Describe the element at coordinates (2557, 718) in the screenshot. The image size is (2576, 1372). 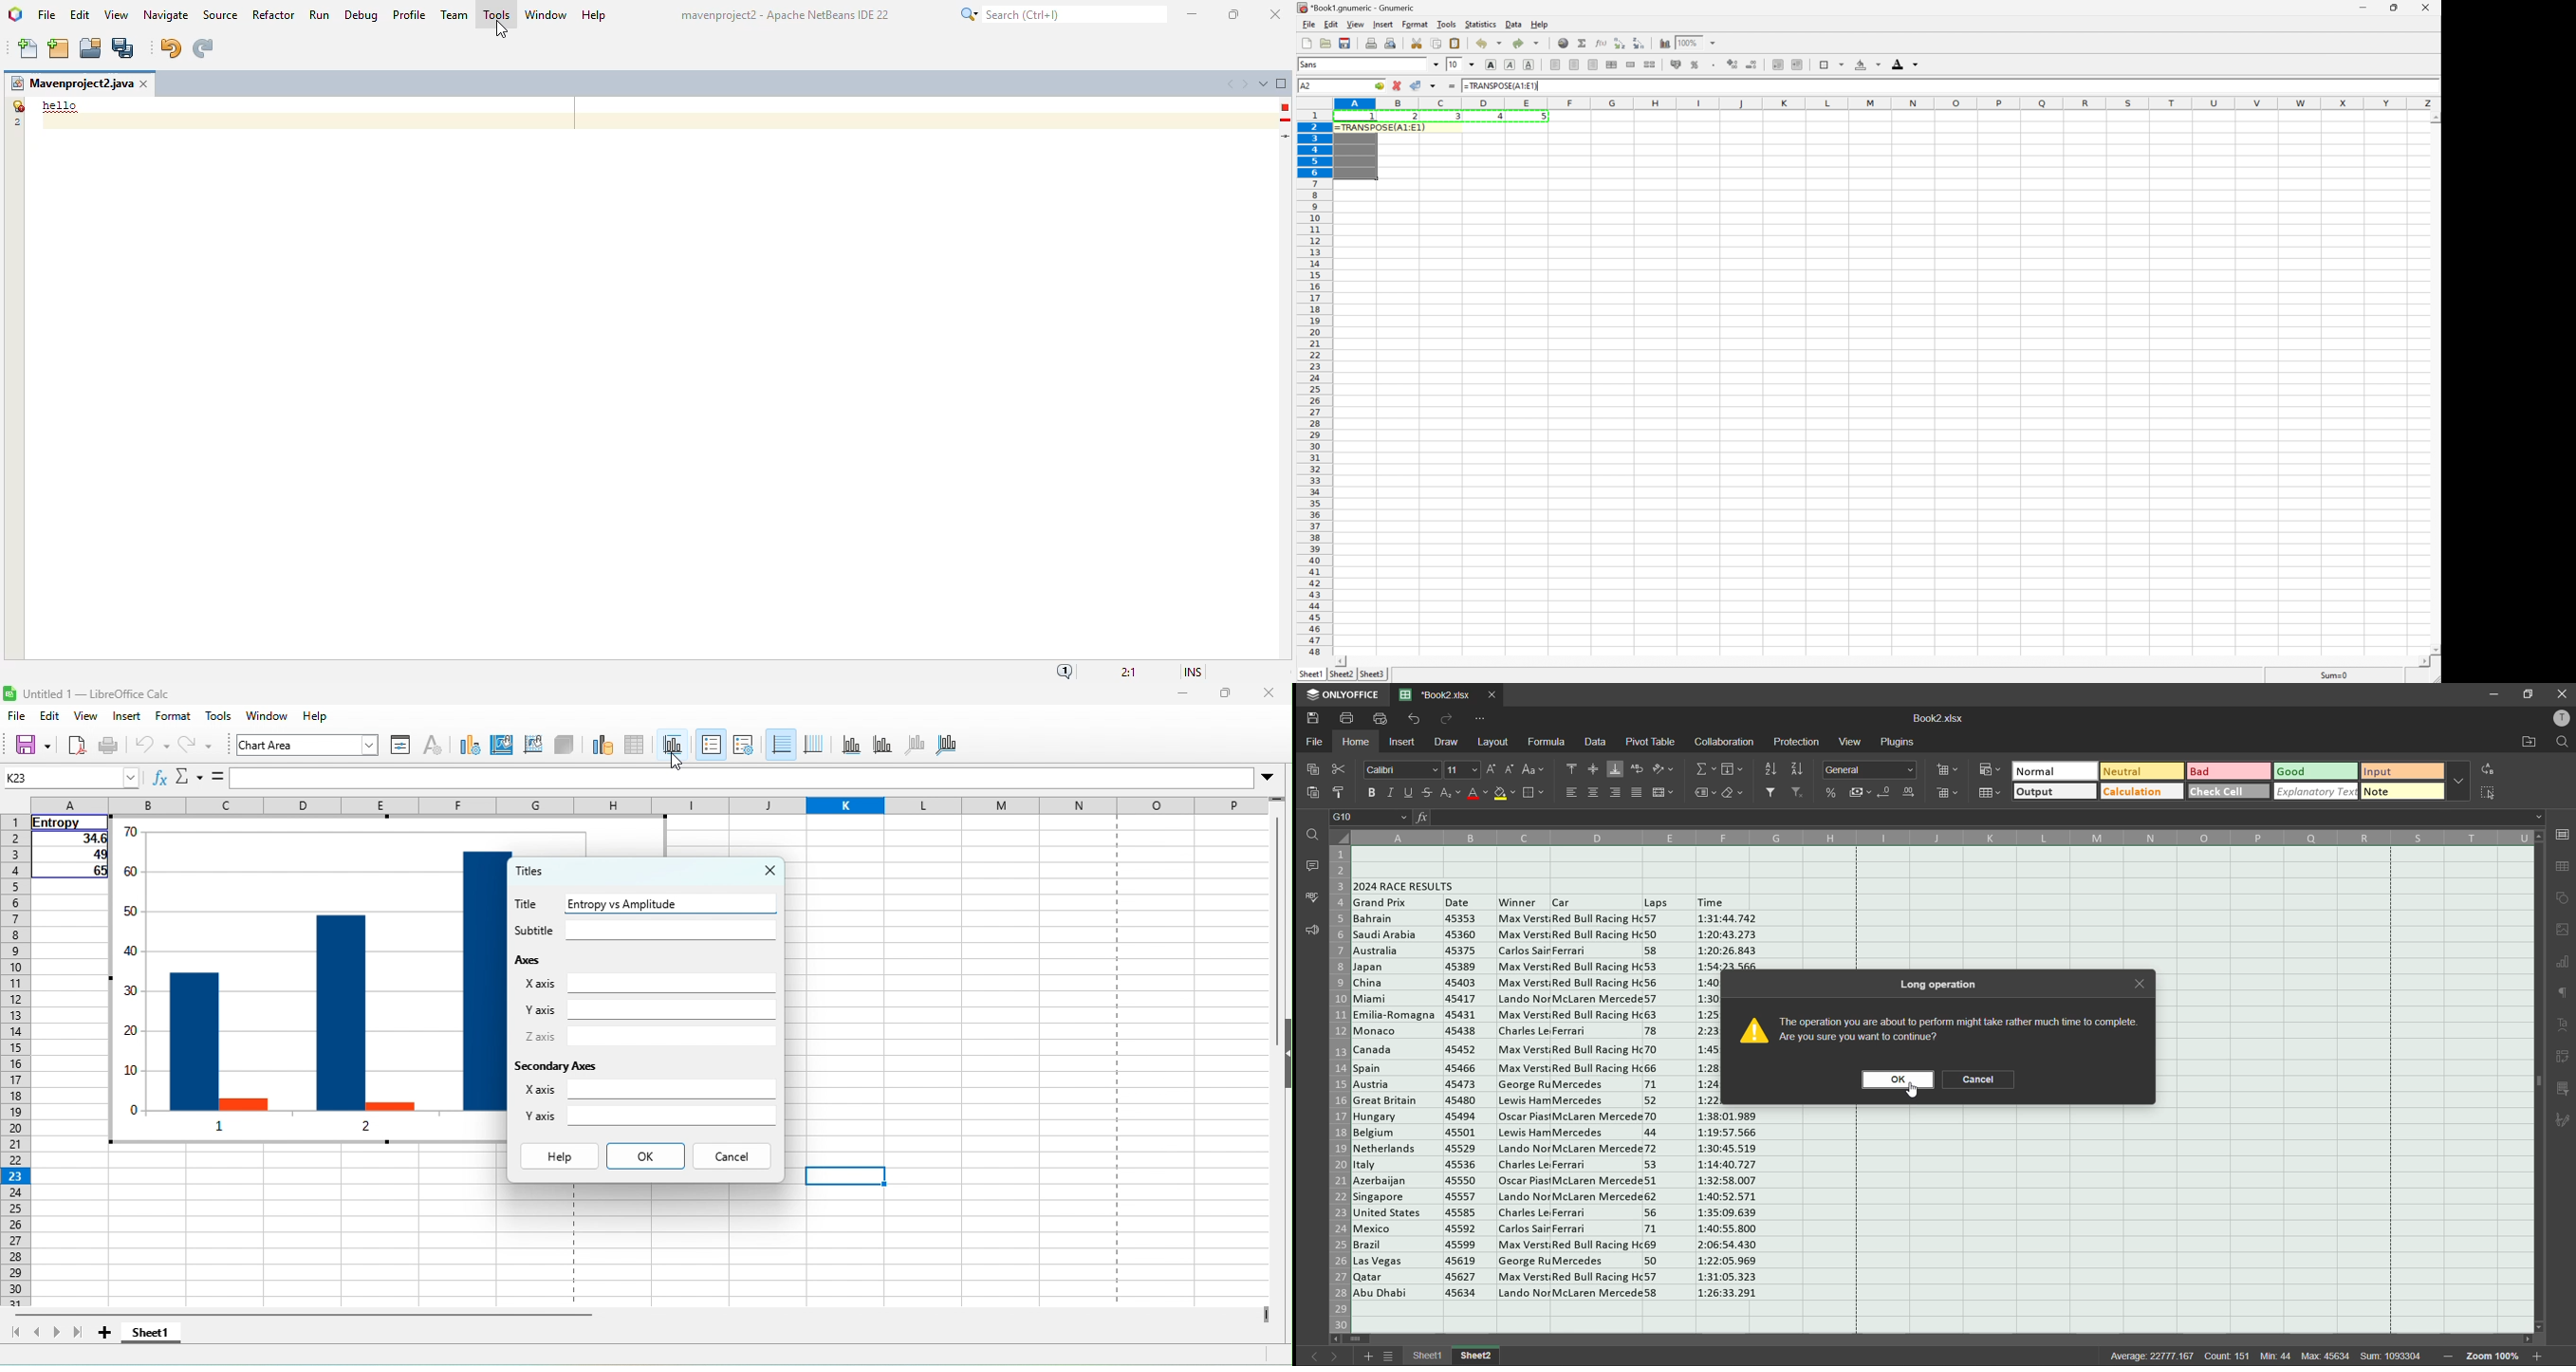
I see `profile` at that location.